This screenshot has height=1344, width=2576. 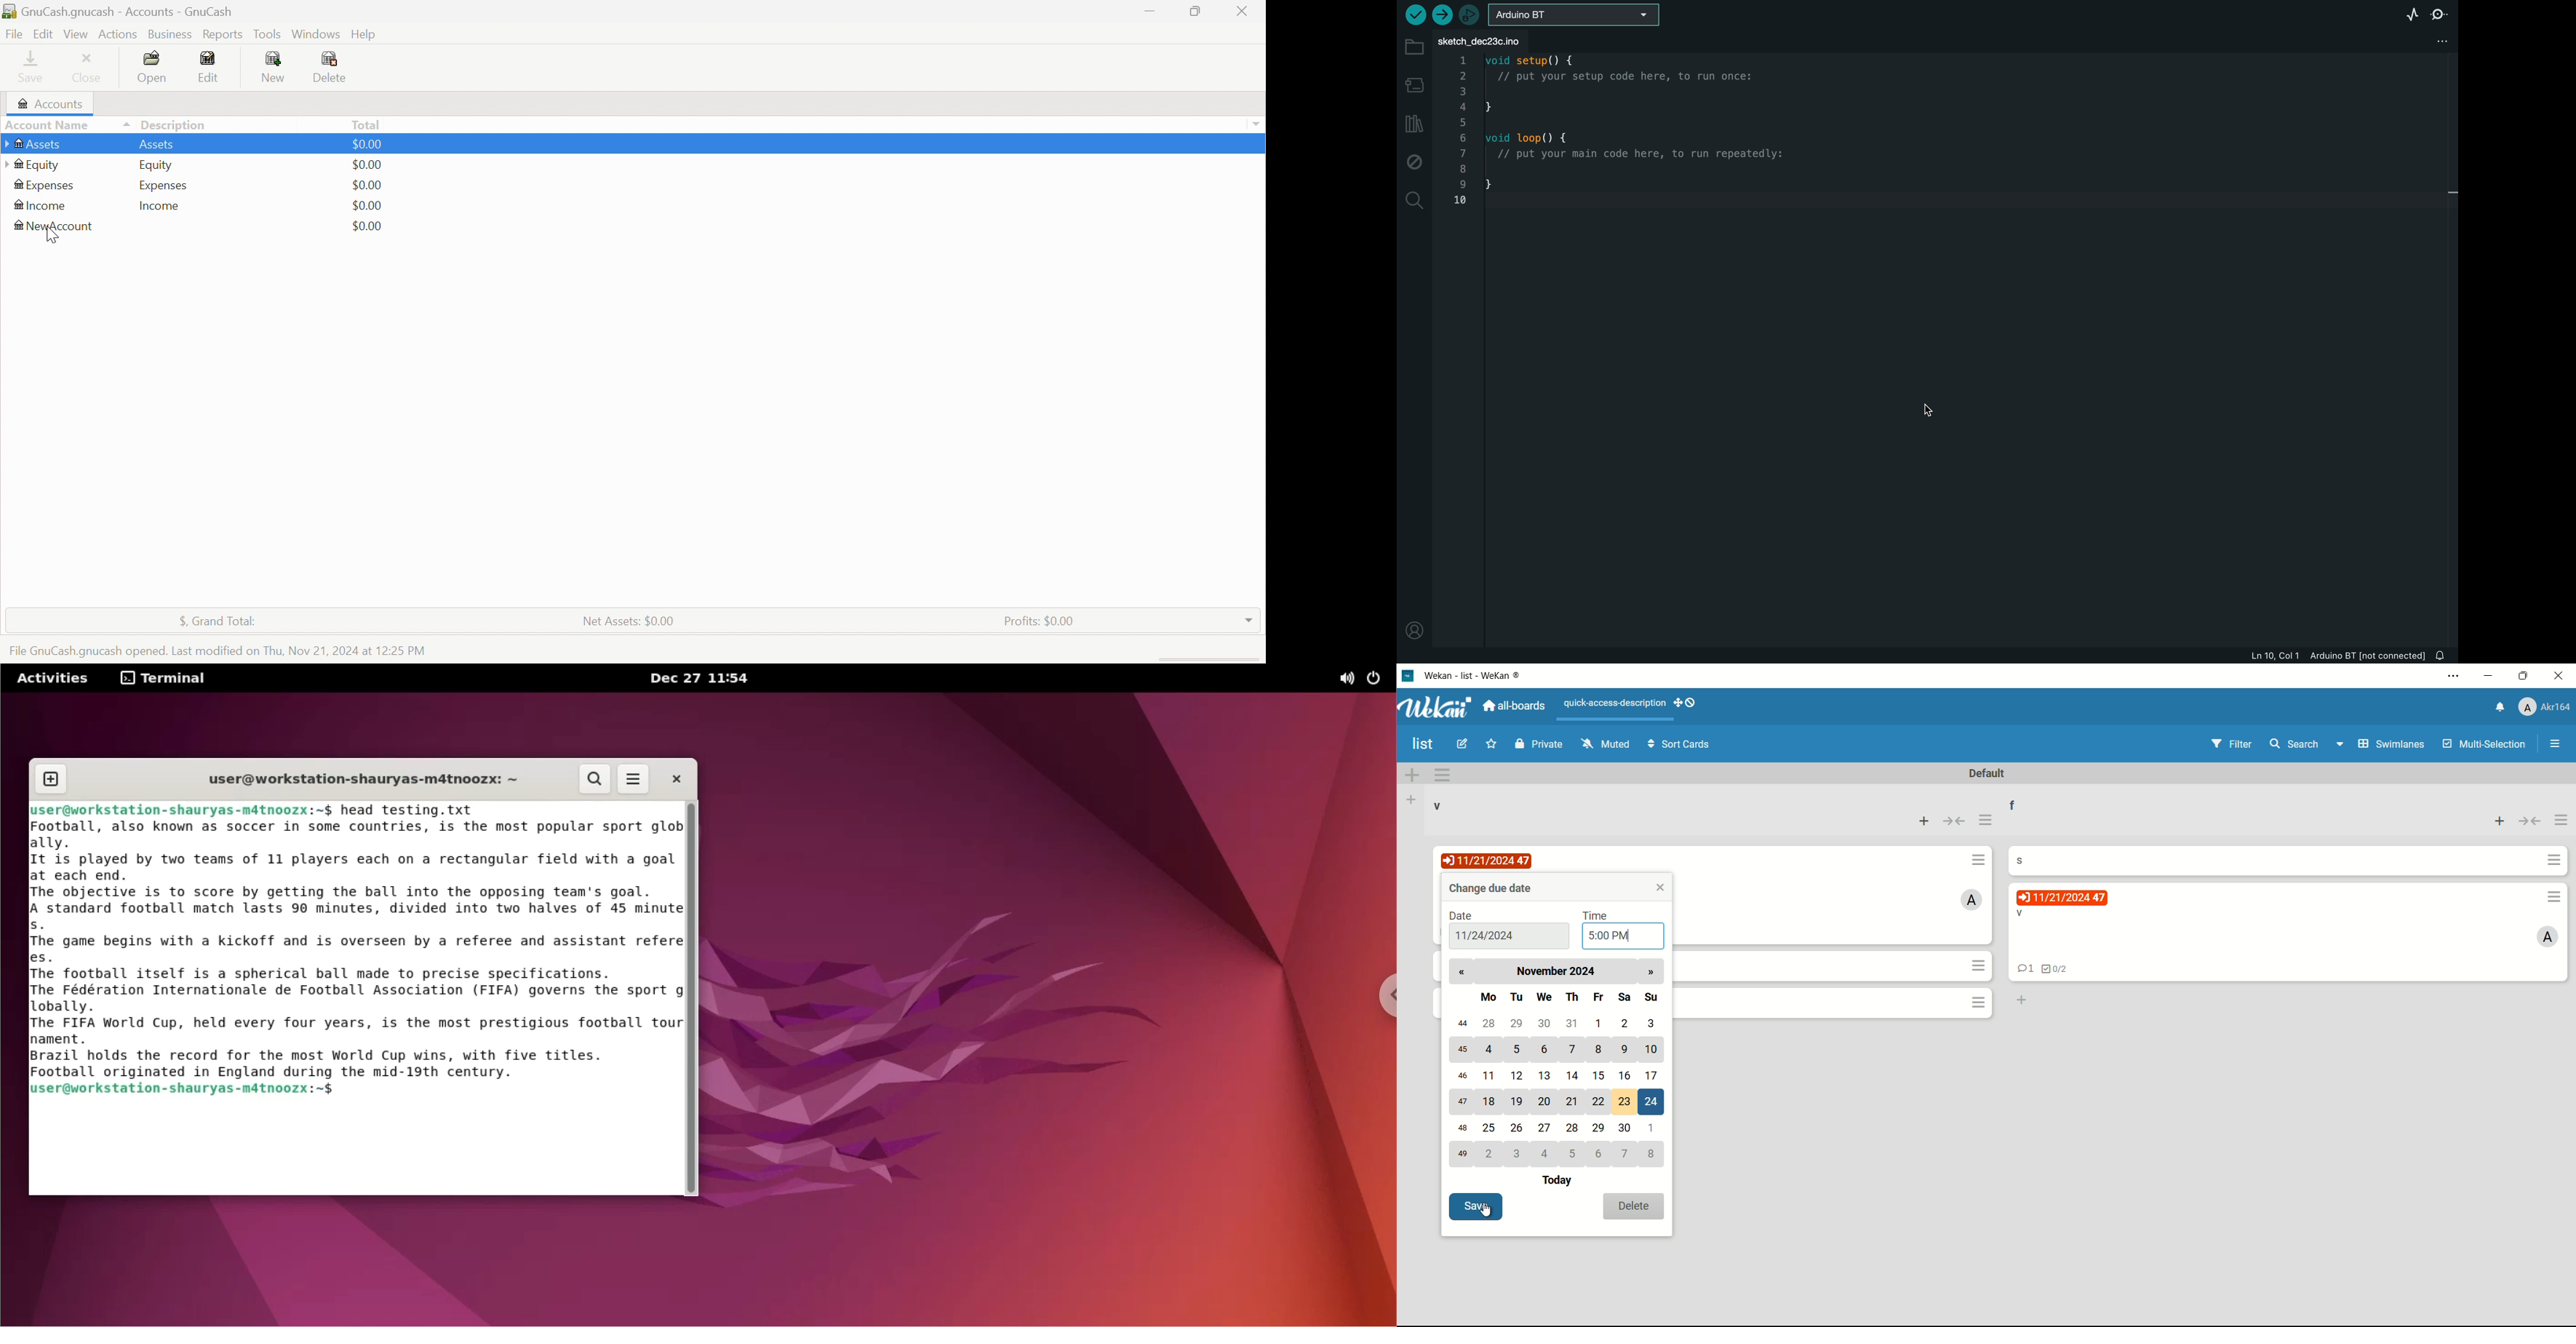 What do you see at coordinates (42, 34) in the screenshot?
I see `Edit` at bounding box center [42, 34].